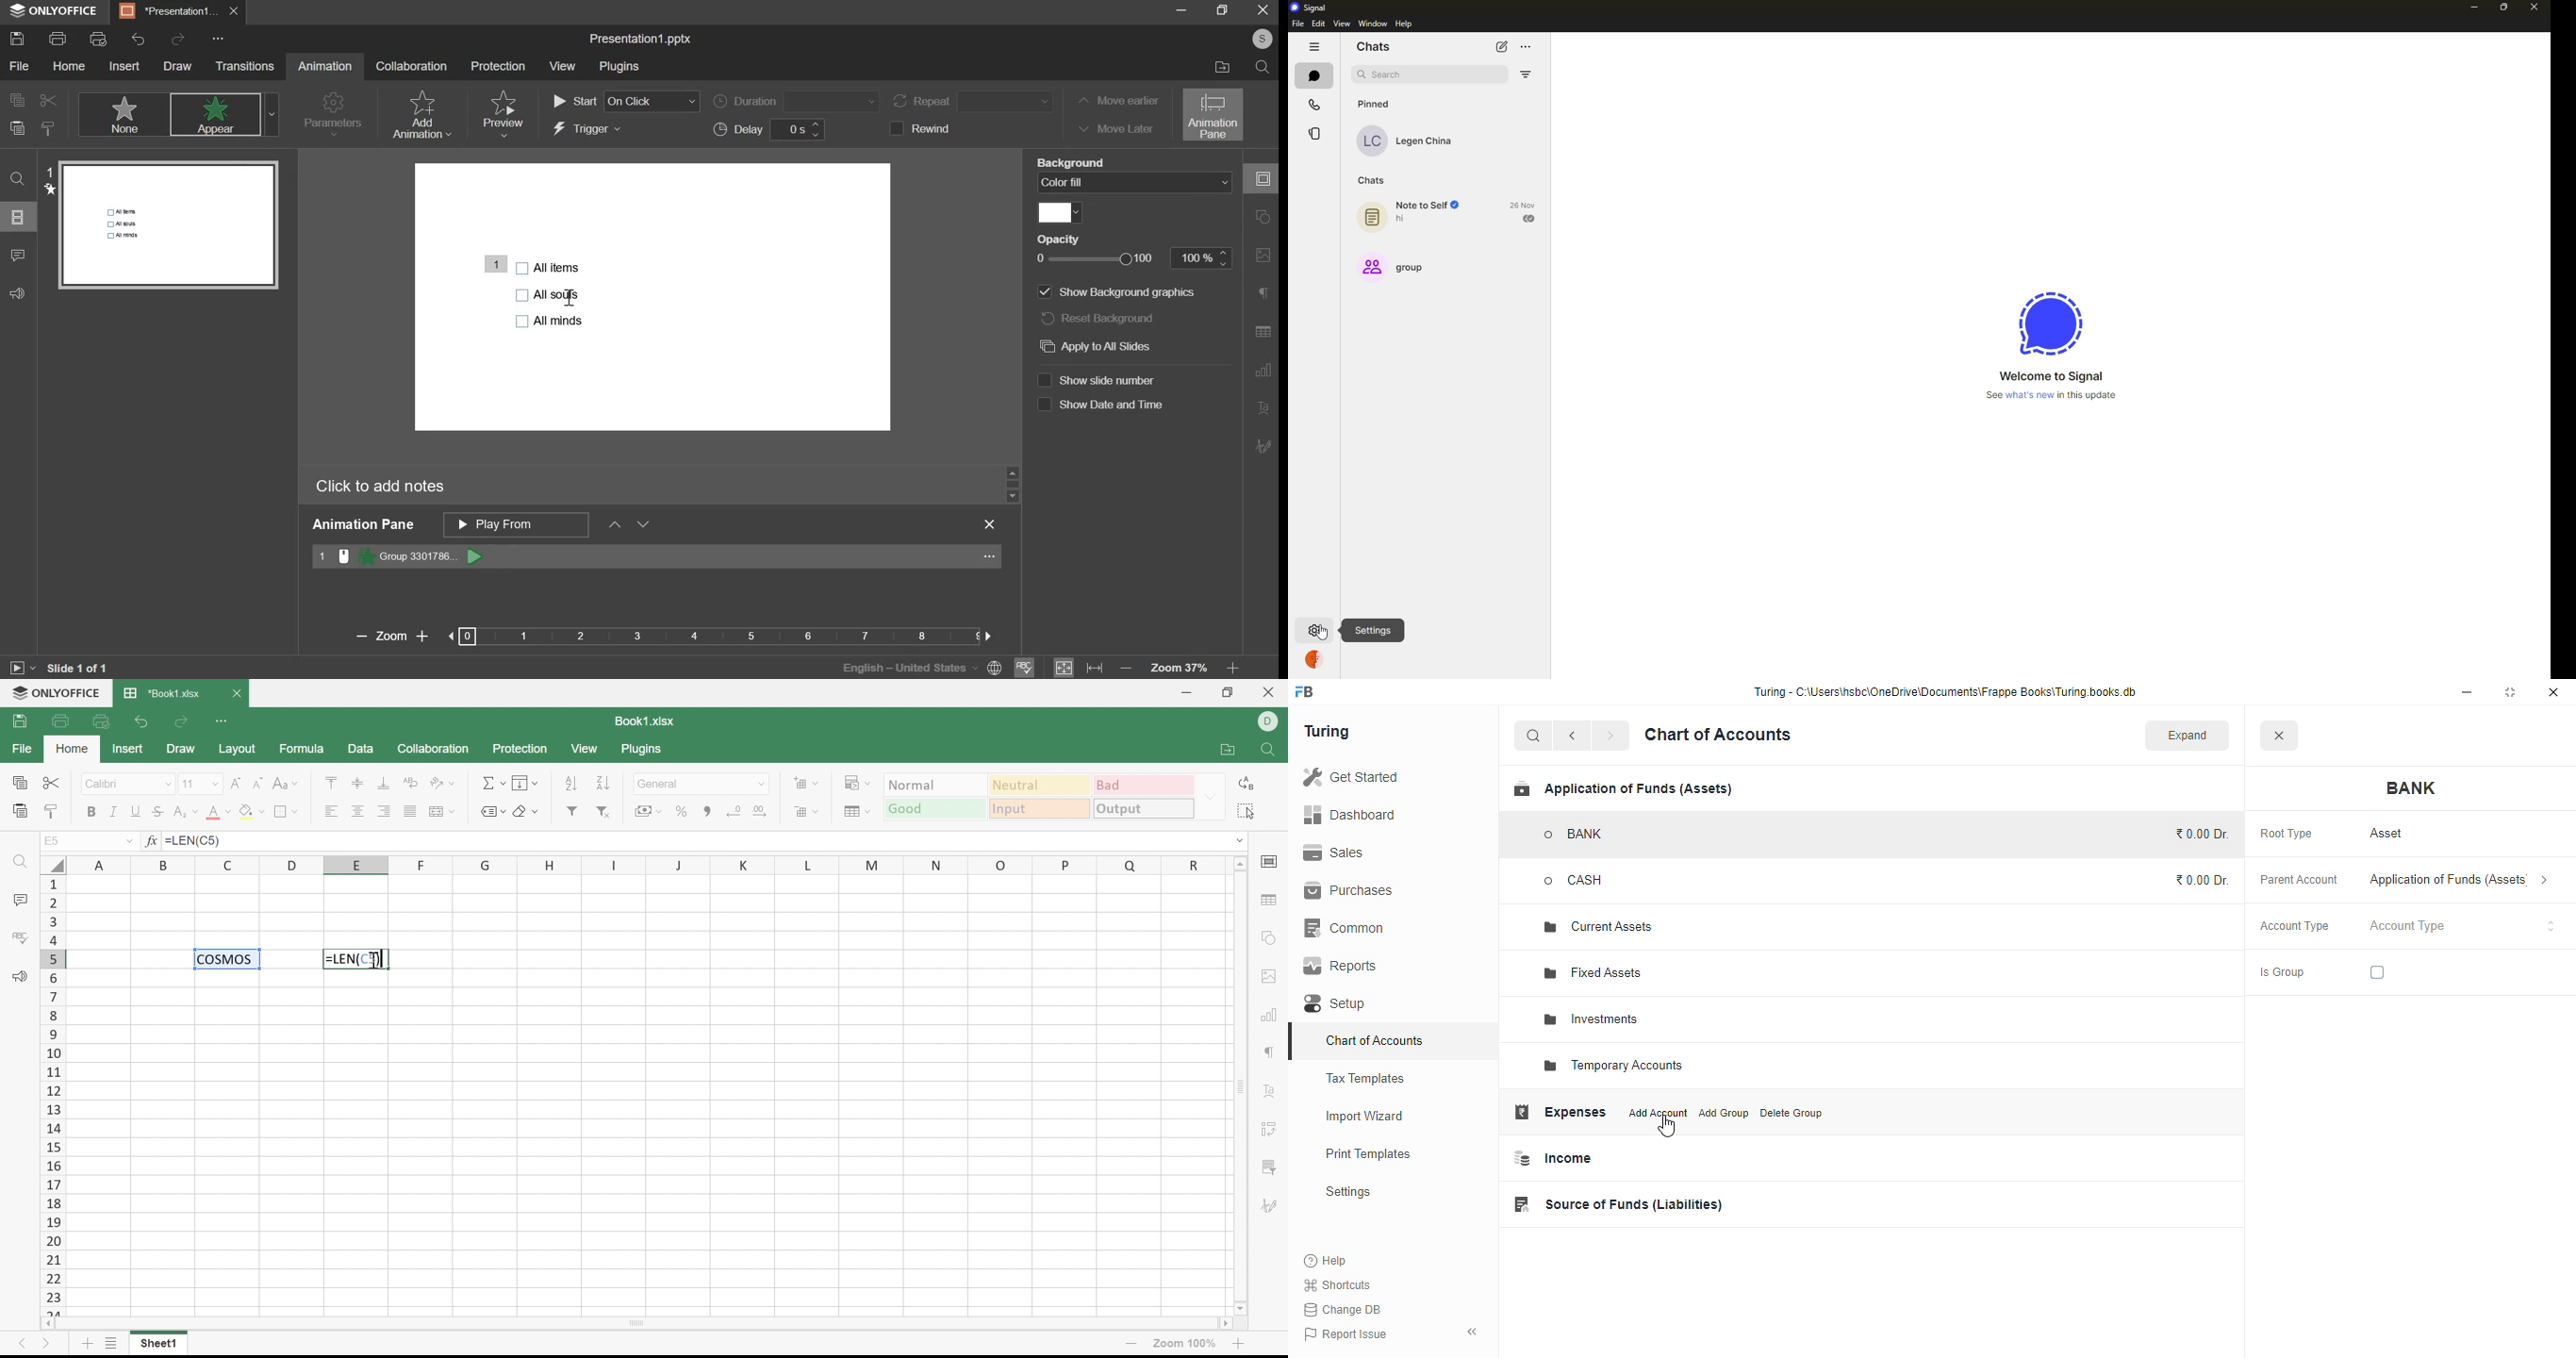  What do you see at coordinates (1347, 1191) in the screenshot?
I see `settings` at bounding box center [1347, 1191].